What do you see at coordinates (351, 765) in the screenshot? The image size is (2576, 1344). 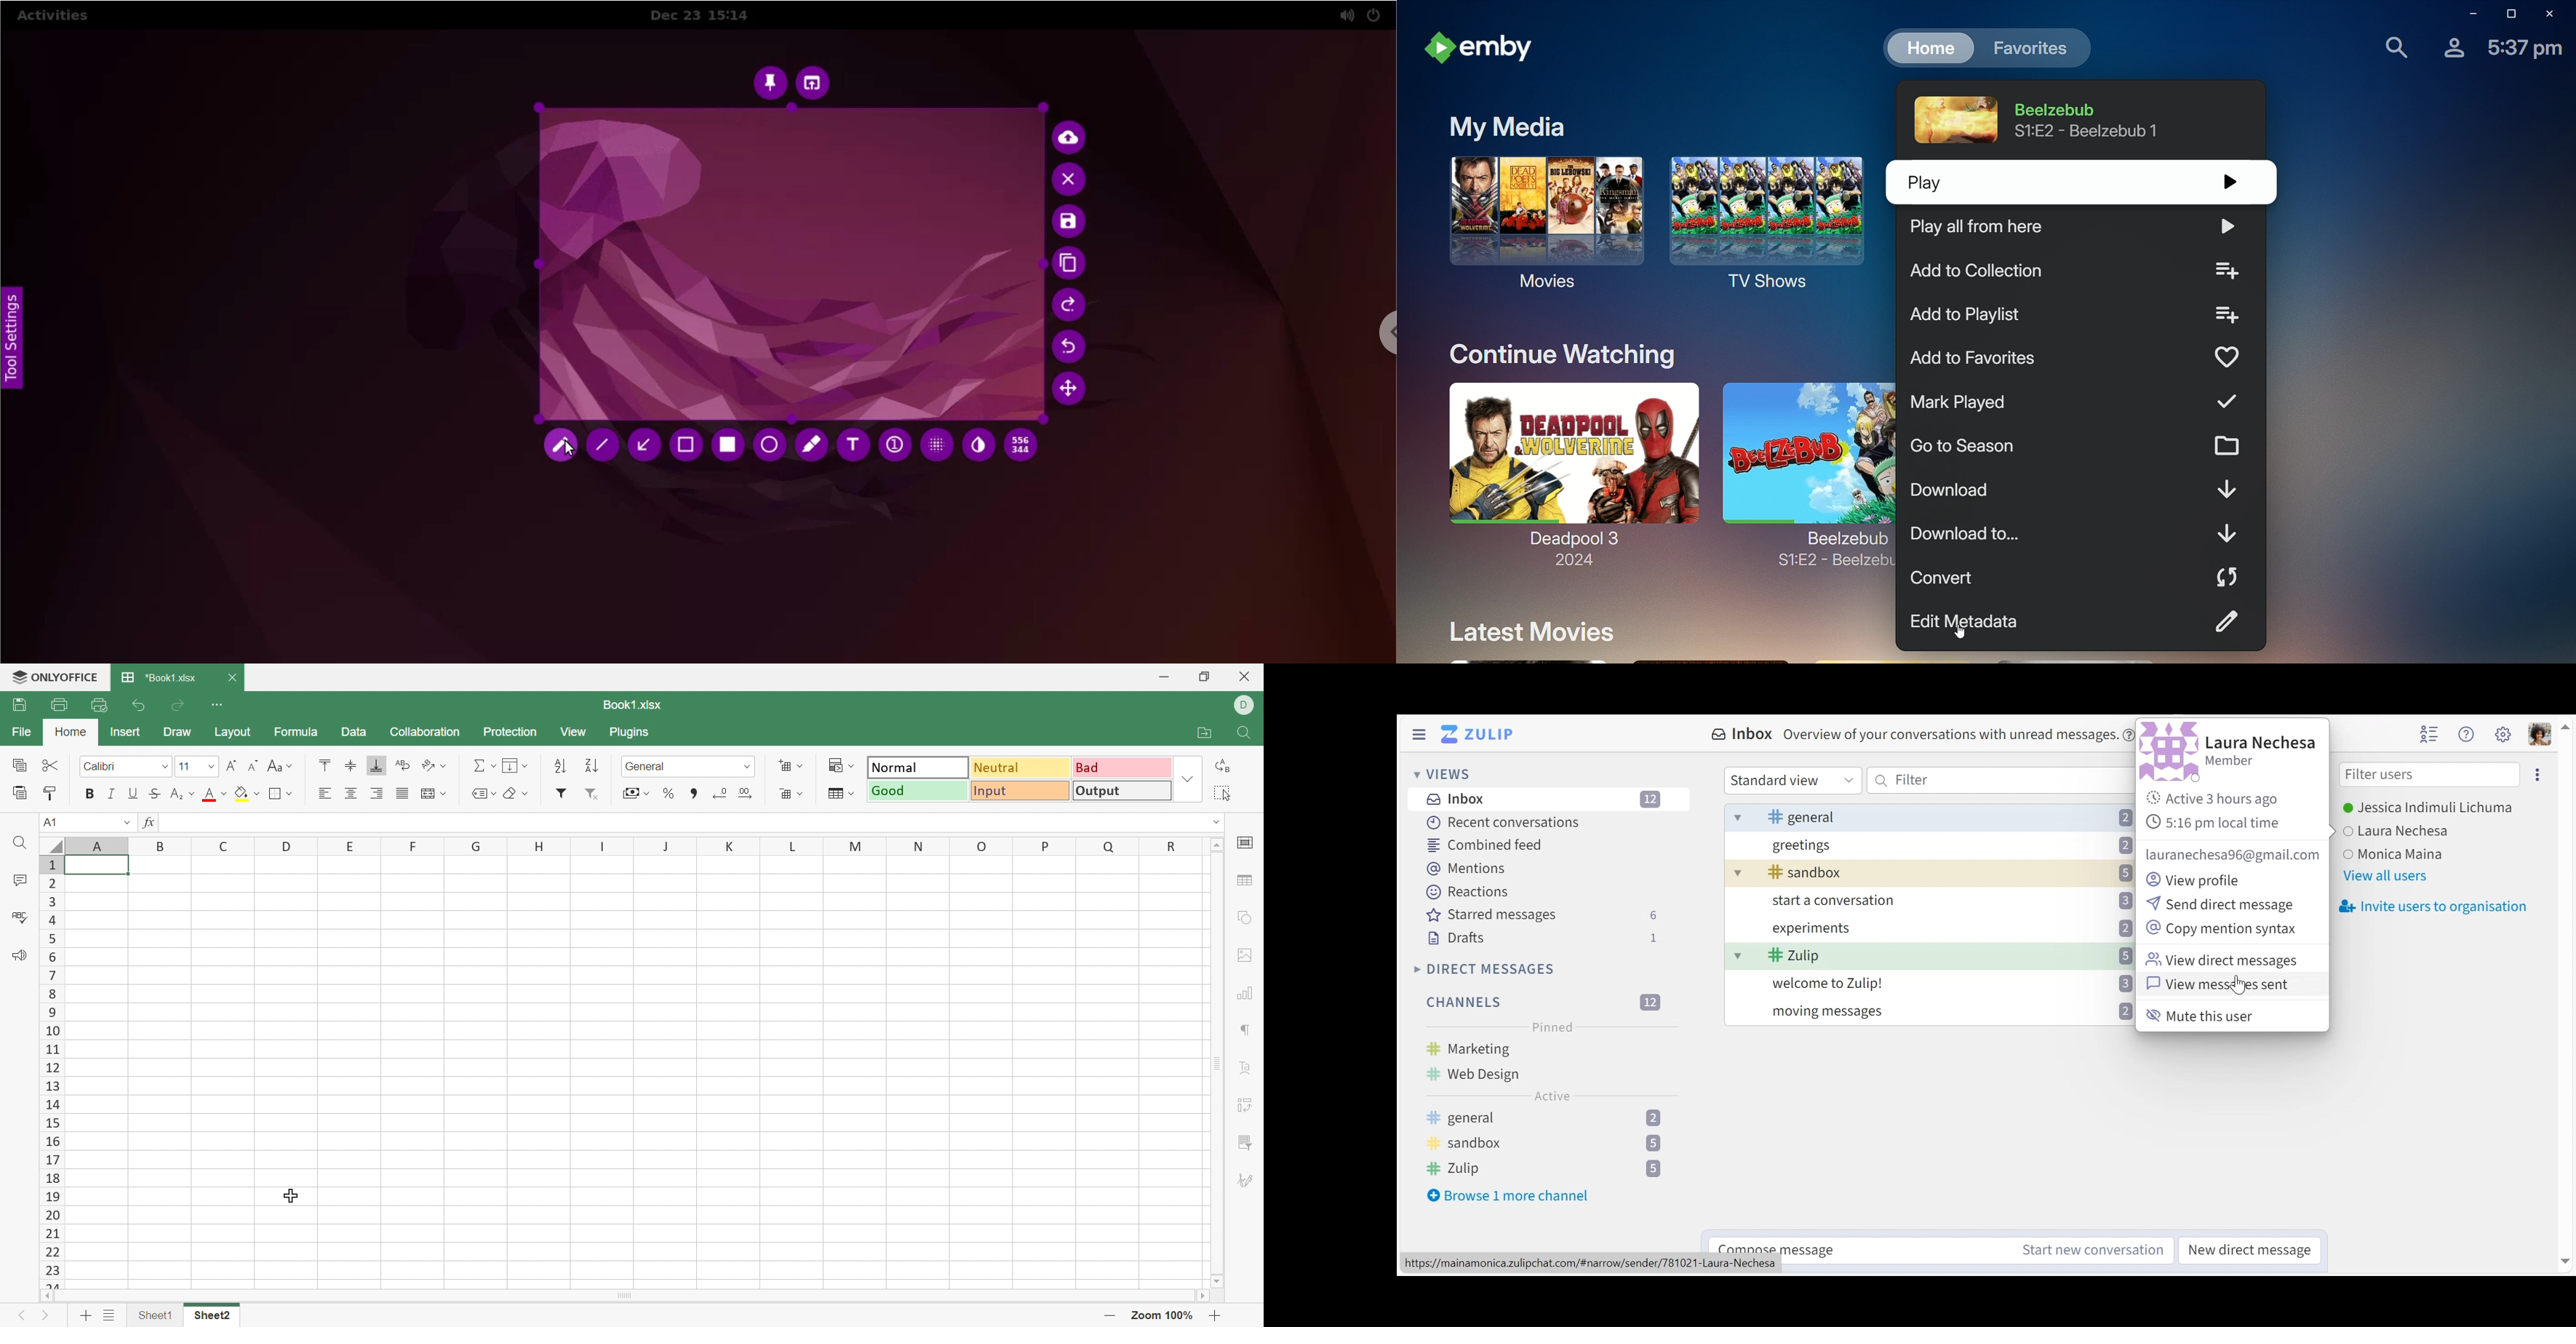 I see `Align Middle` at bounding box center [351, 765].